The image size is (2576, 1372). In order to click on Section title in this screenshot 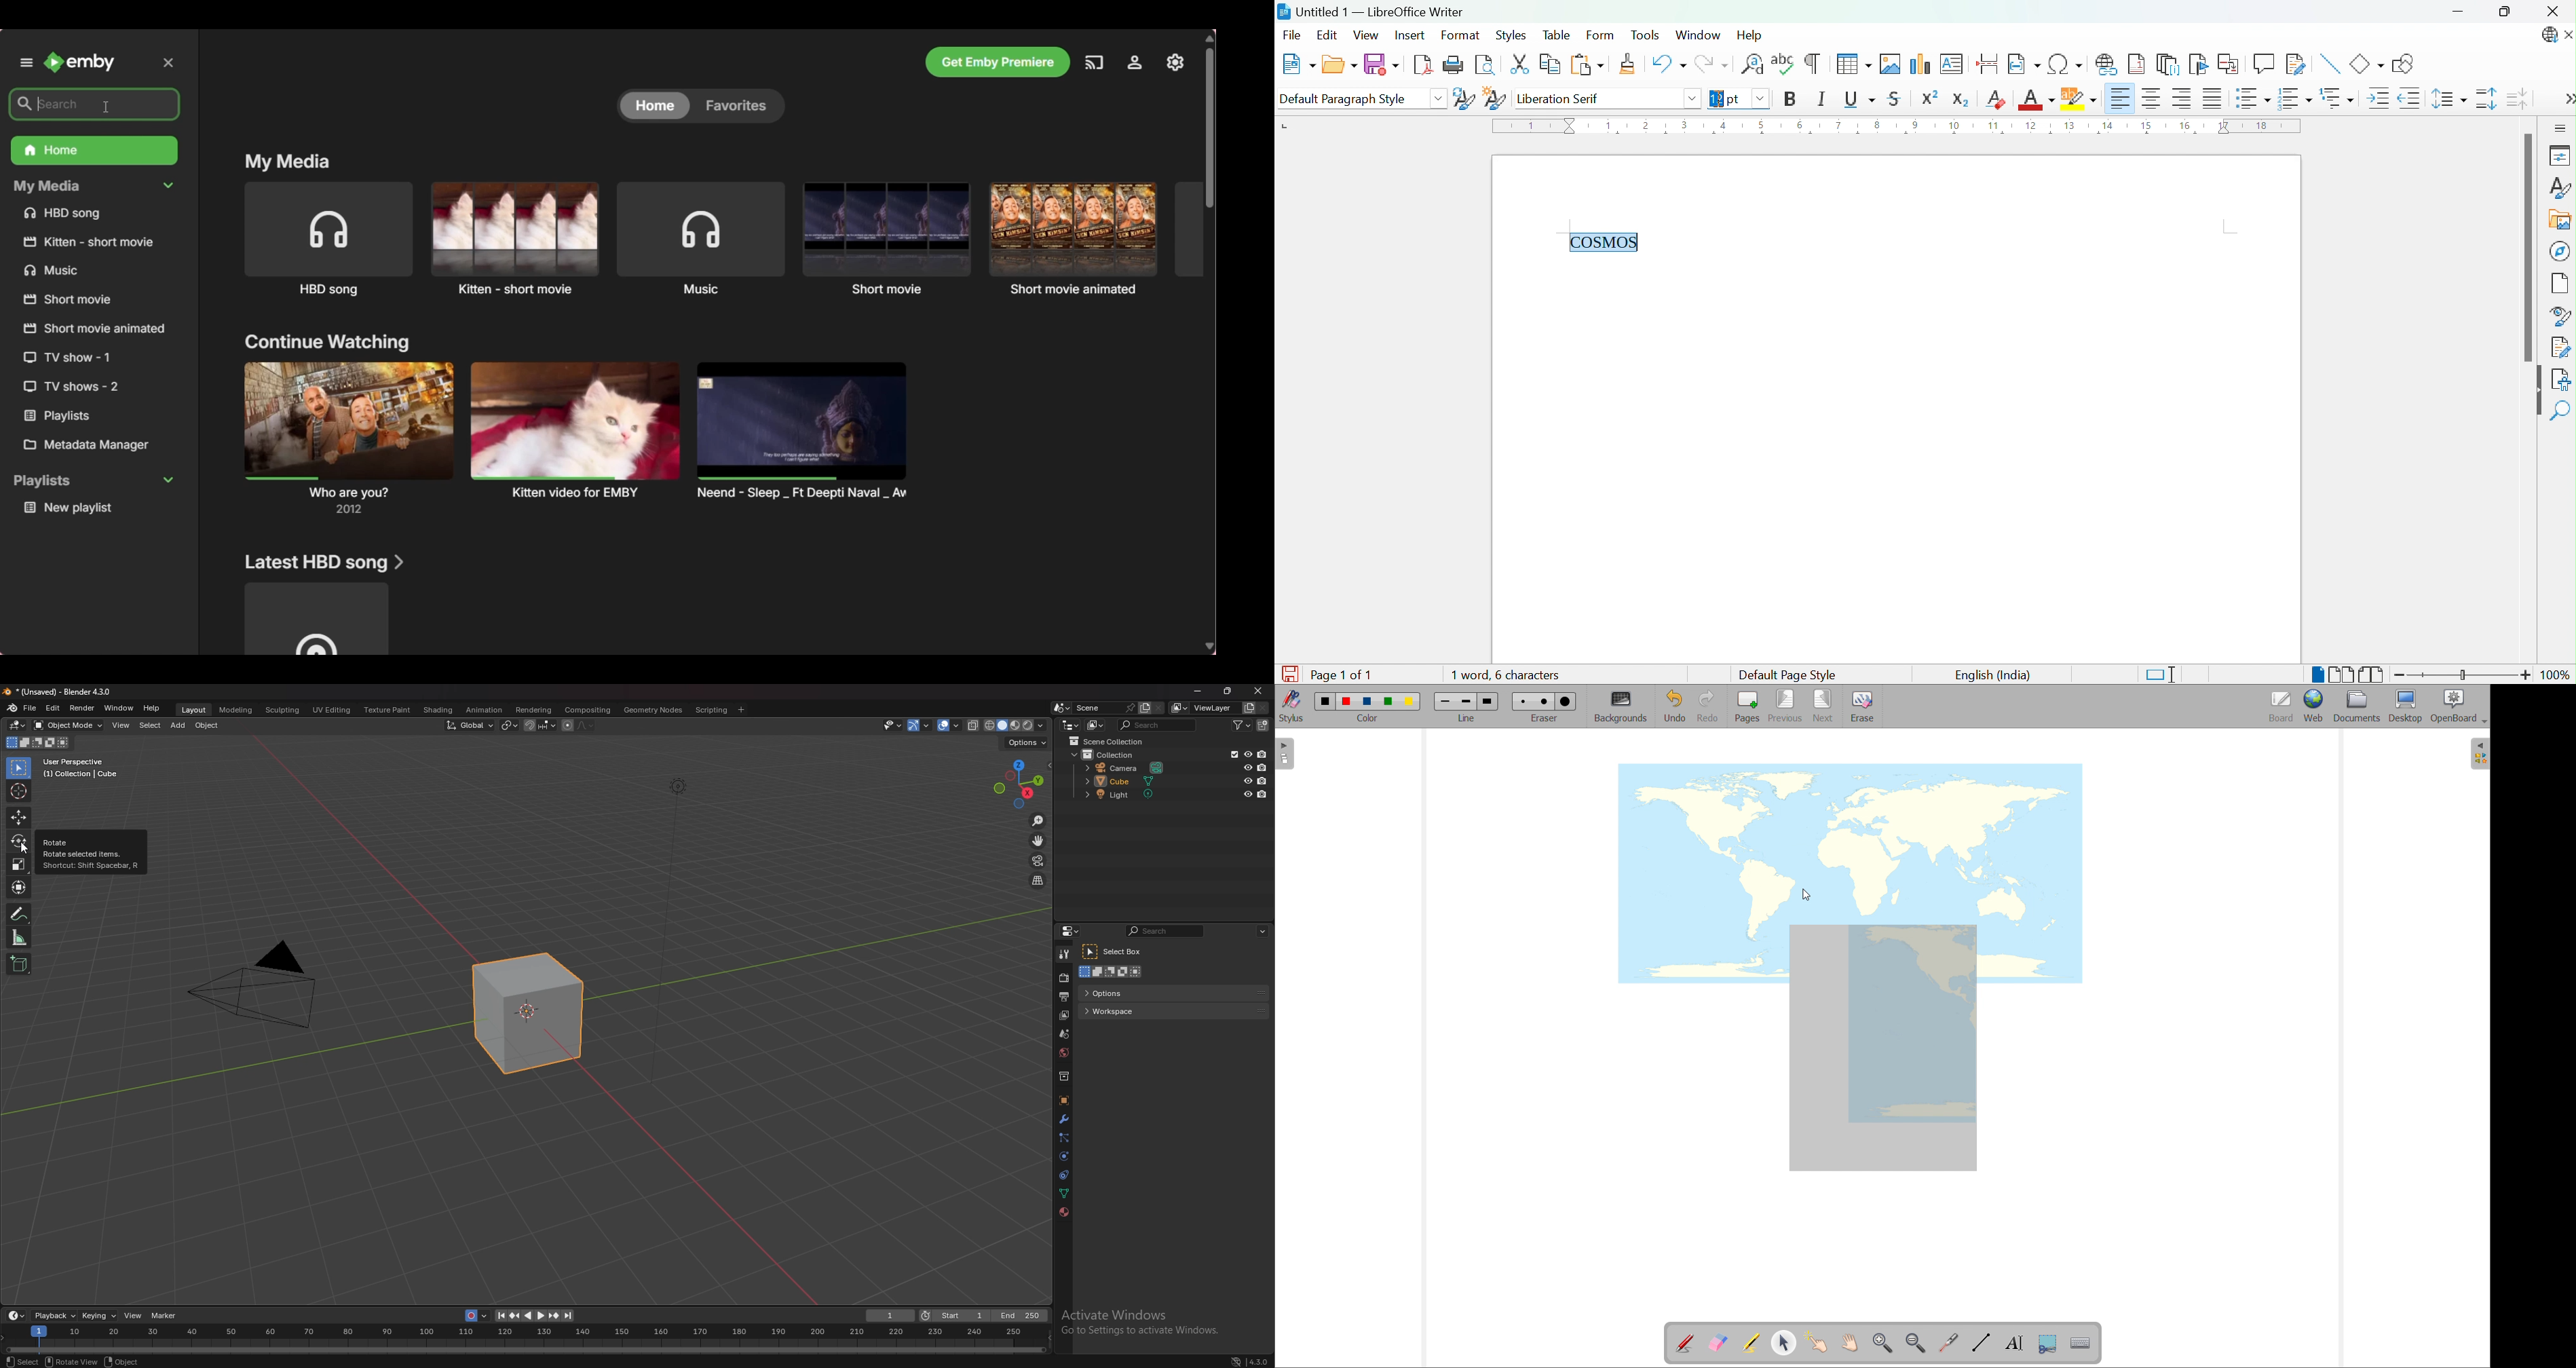, I will do `click(324, 563)`.